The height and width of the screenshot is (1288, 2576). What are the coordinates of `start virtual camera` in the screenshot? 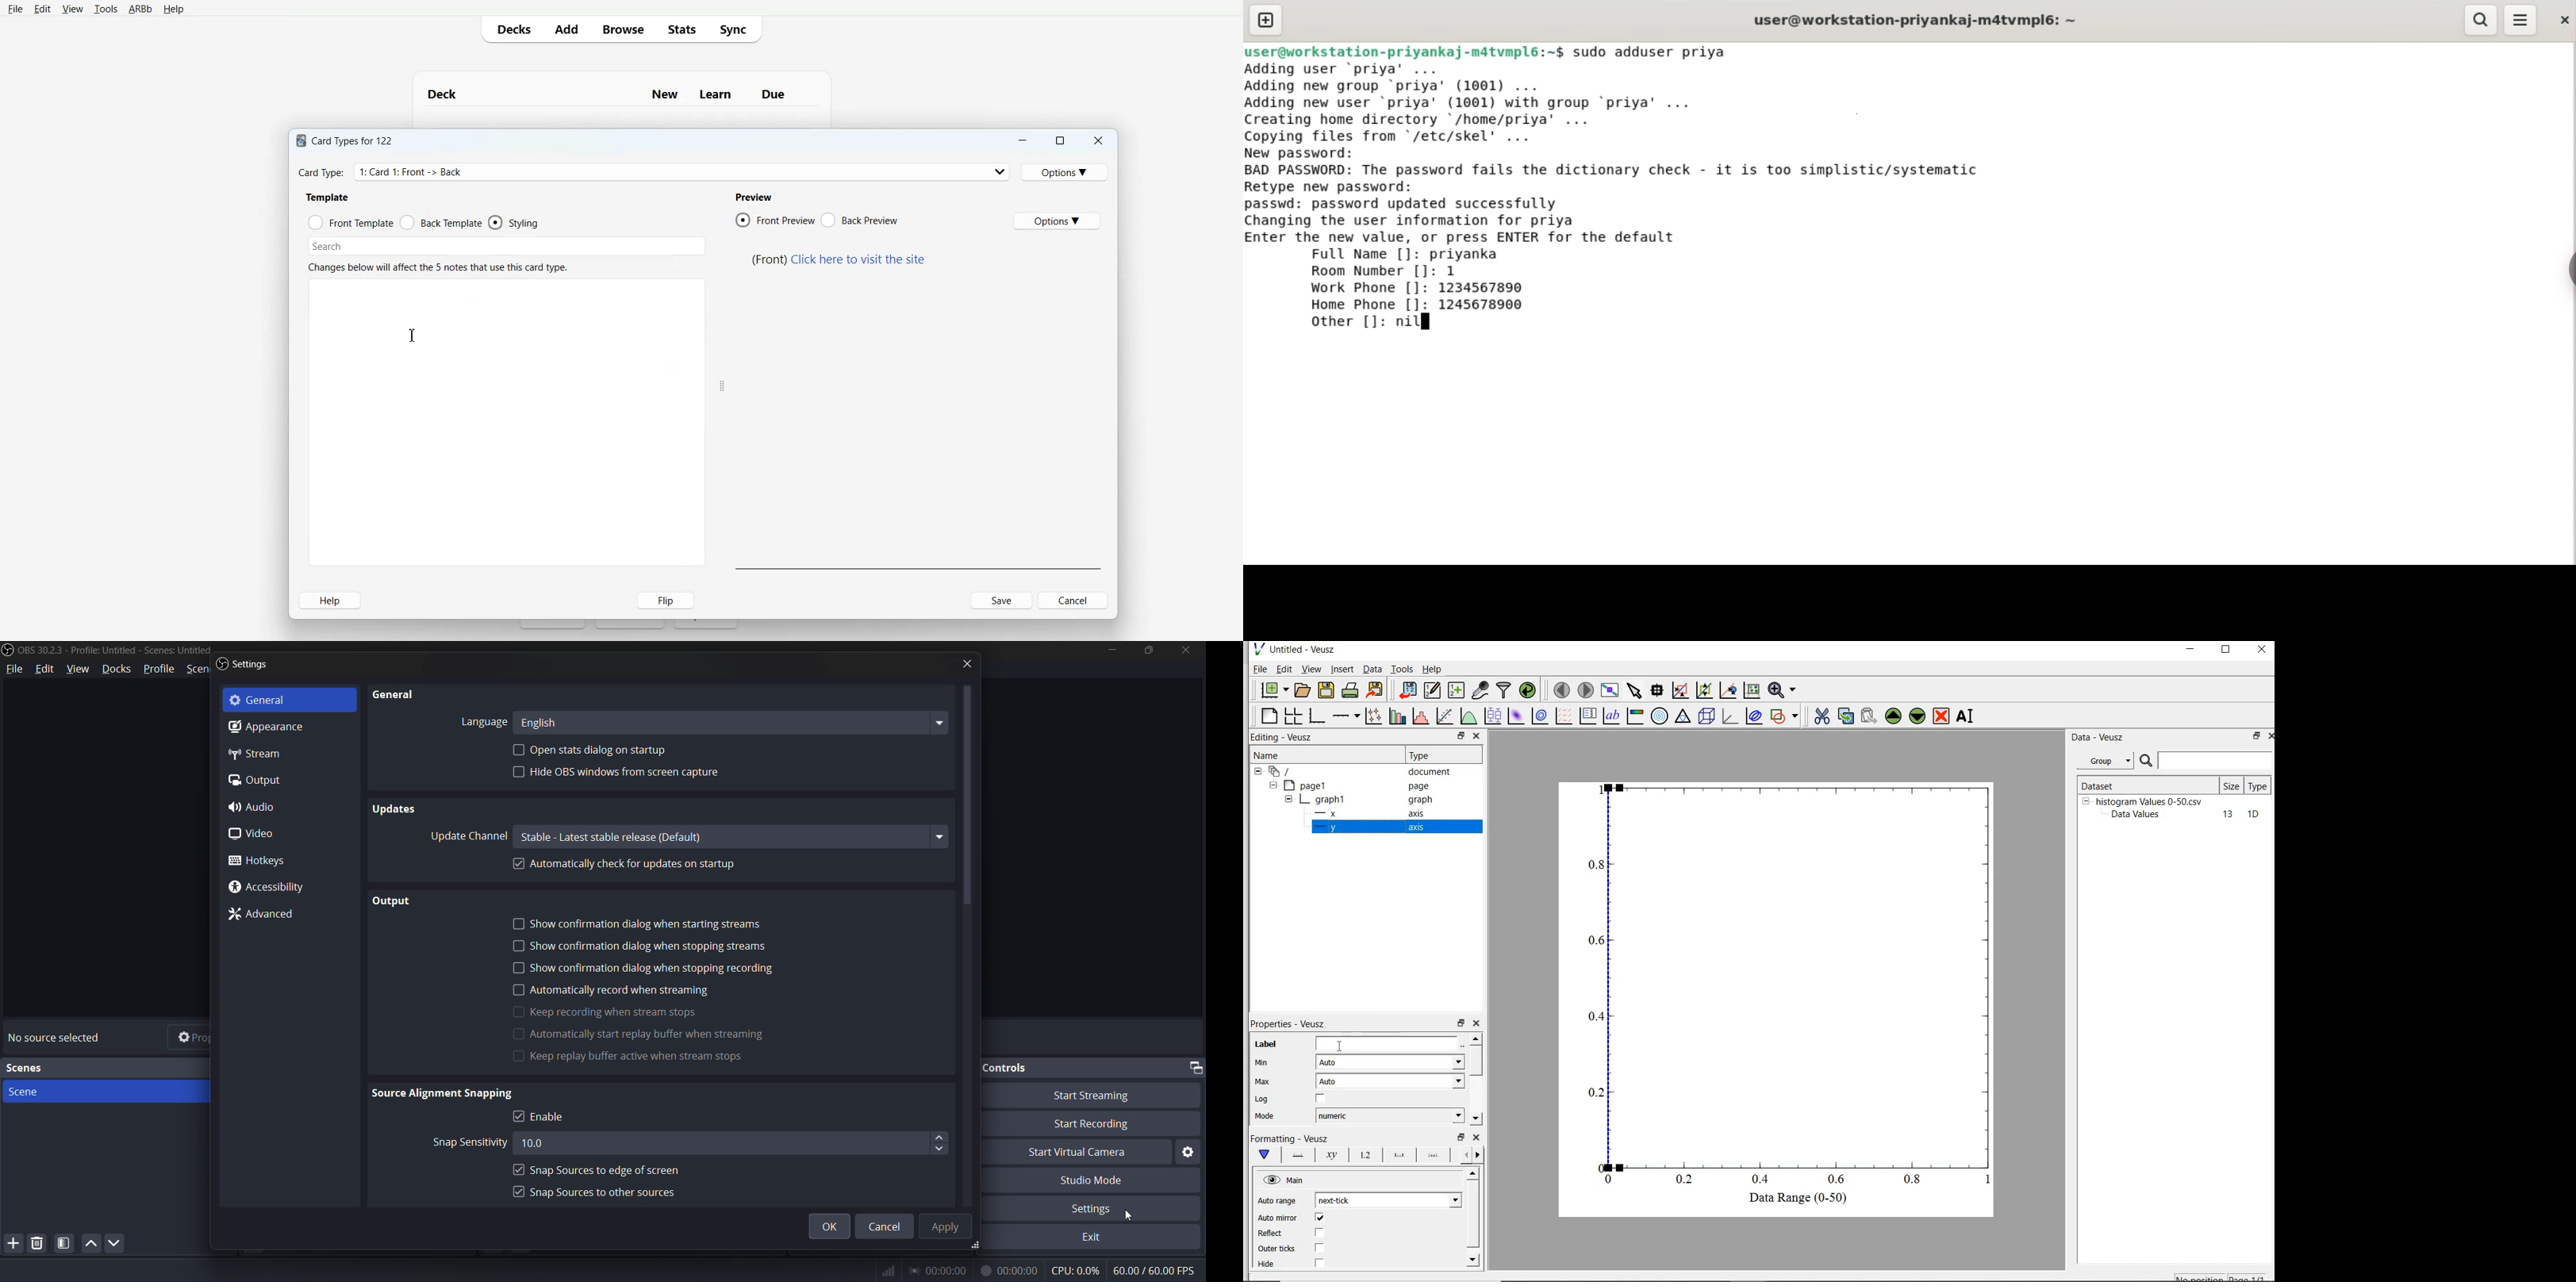 It's located at (1077, 1153).